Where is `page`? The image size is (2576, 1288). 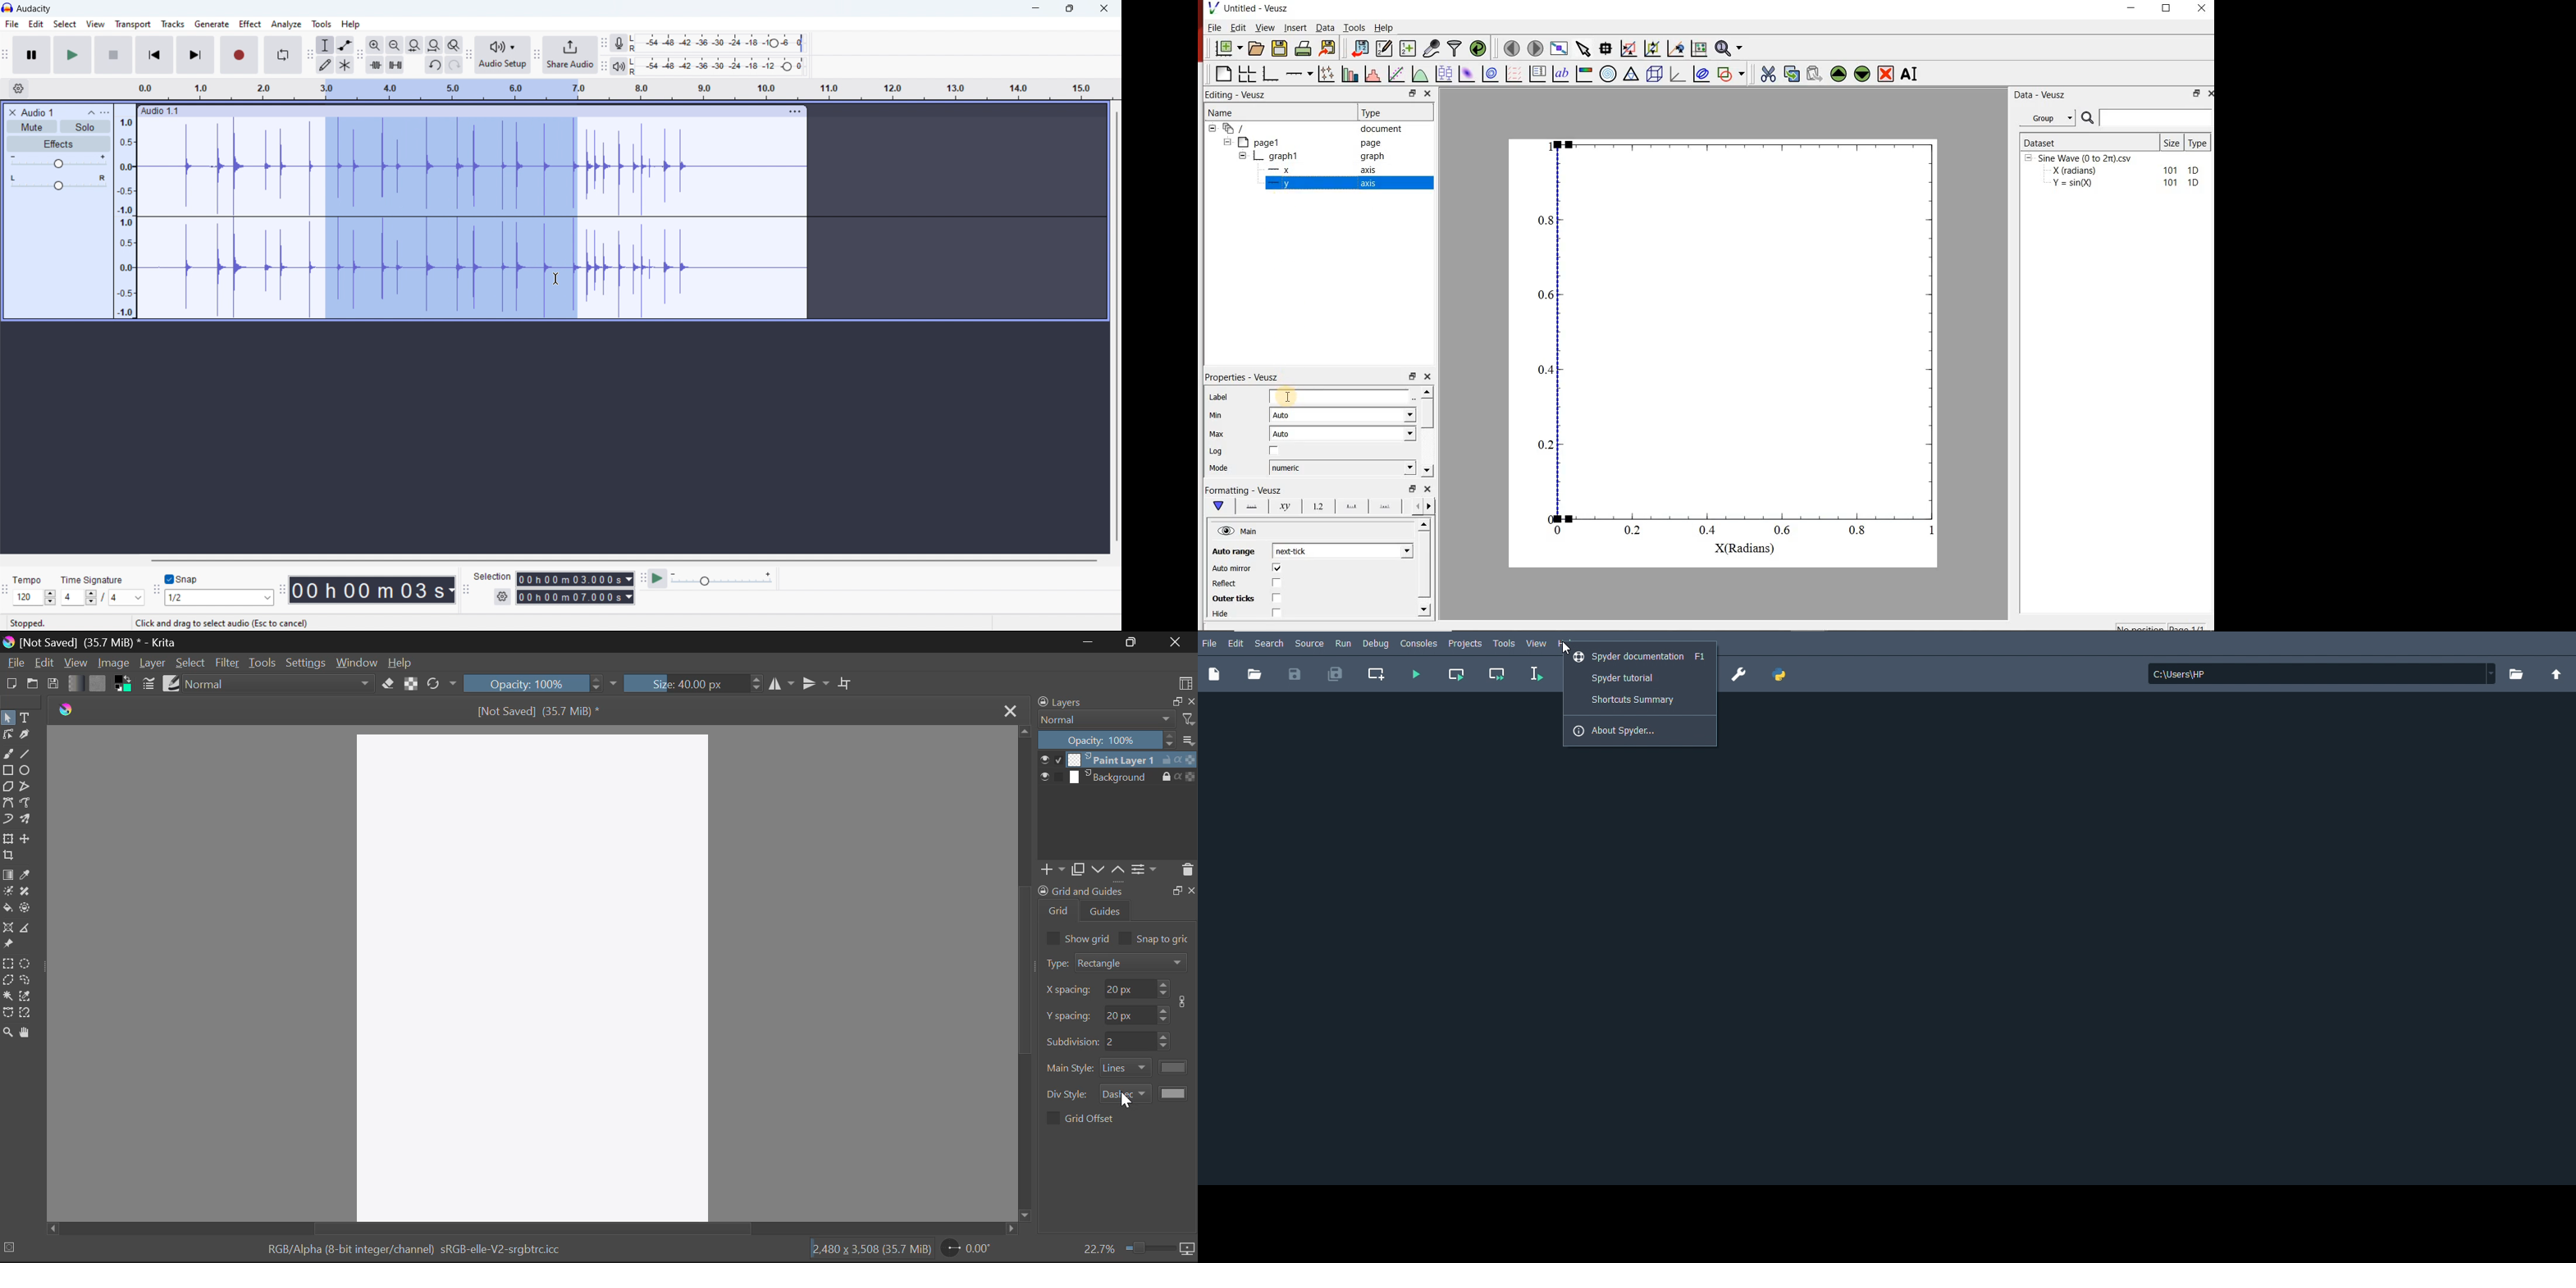 page is located at coordinates (1371, 143).